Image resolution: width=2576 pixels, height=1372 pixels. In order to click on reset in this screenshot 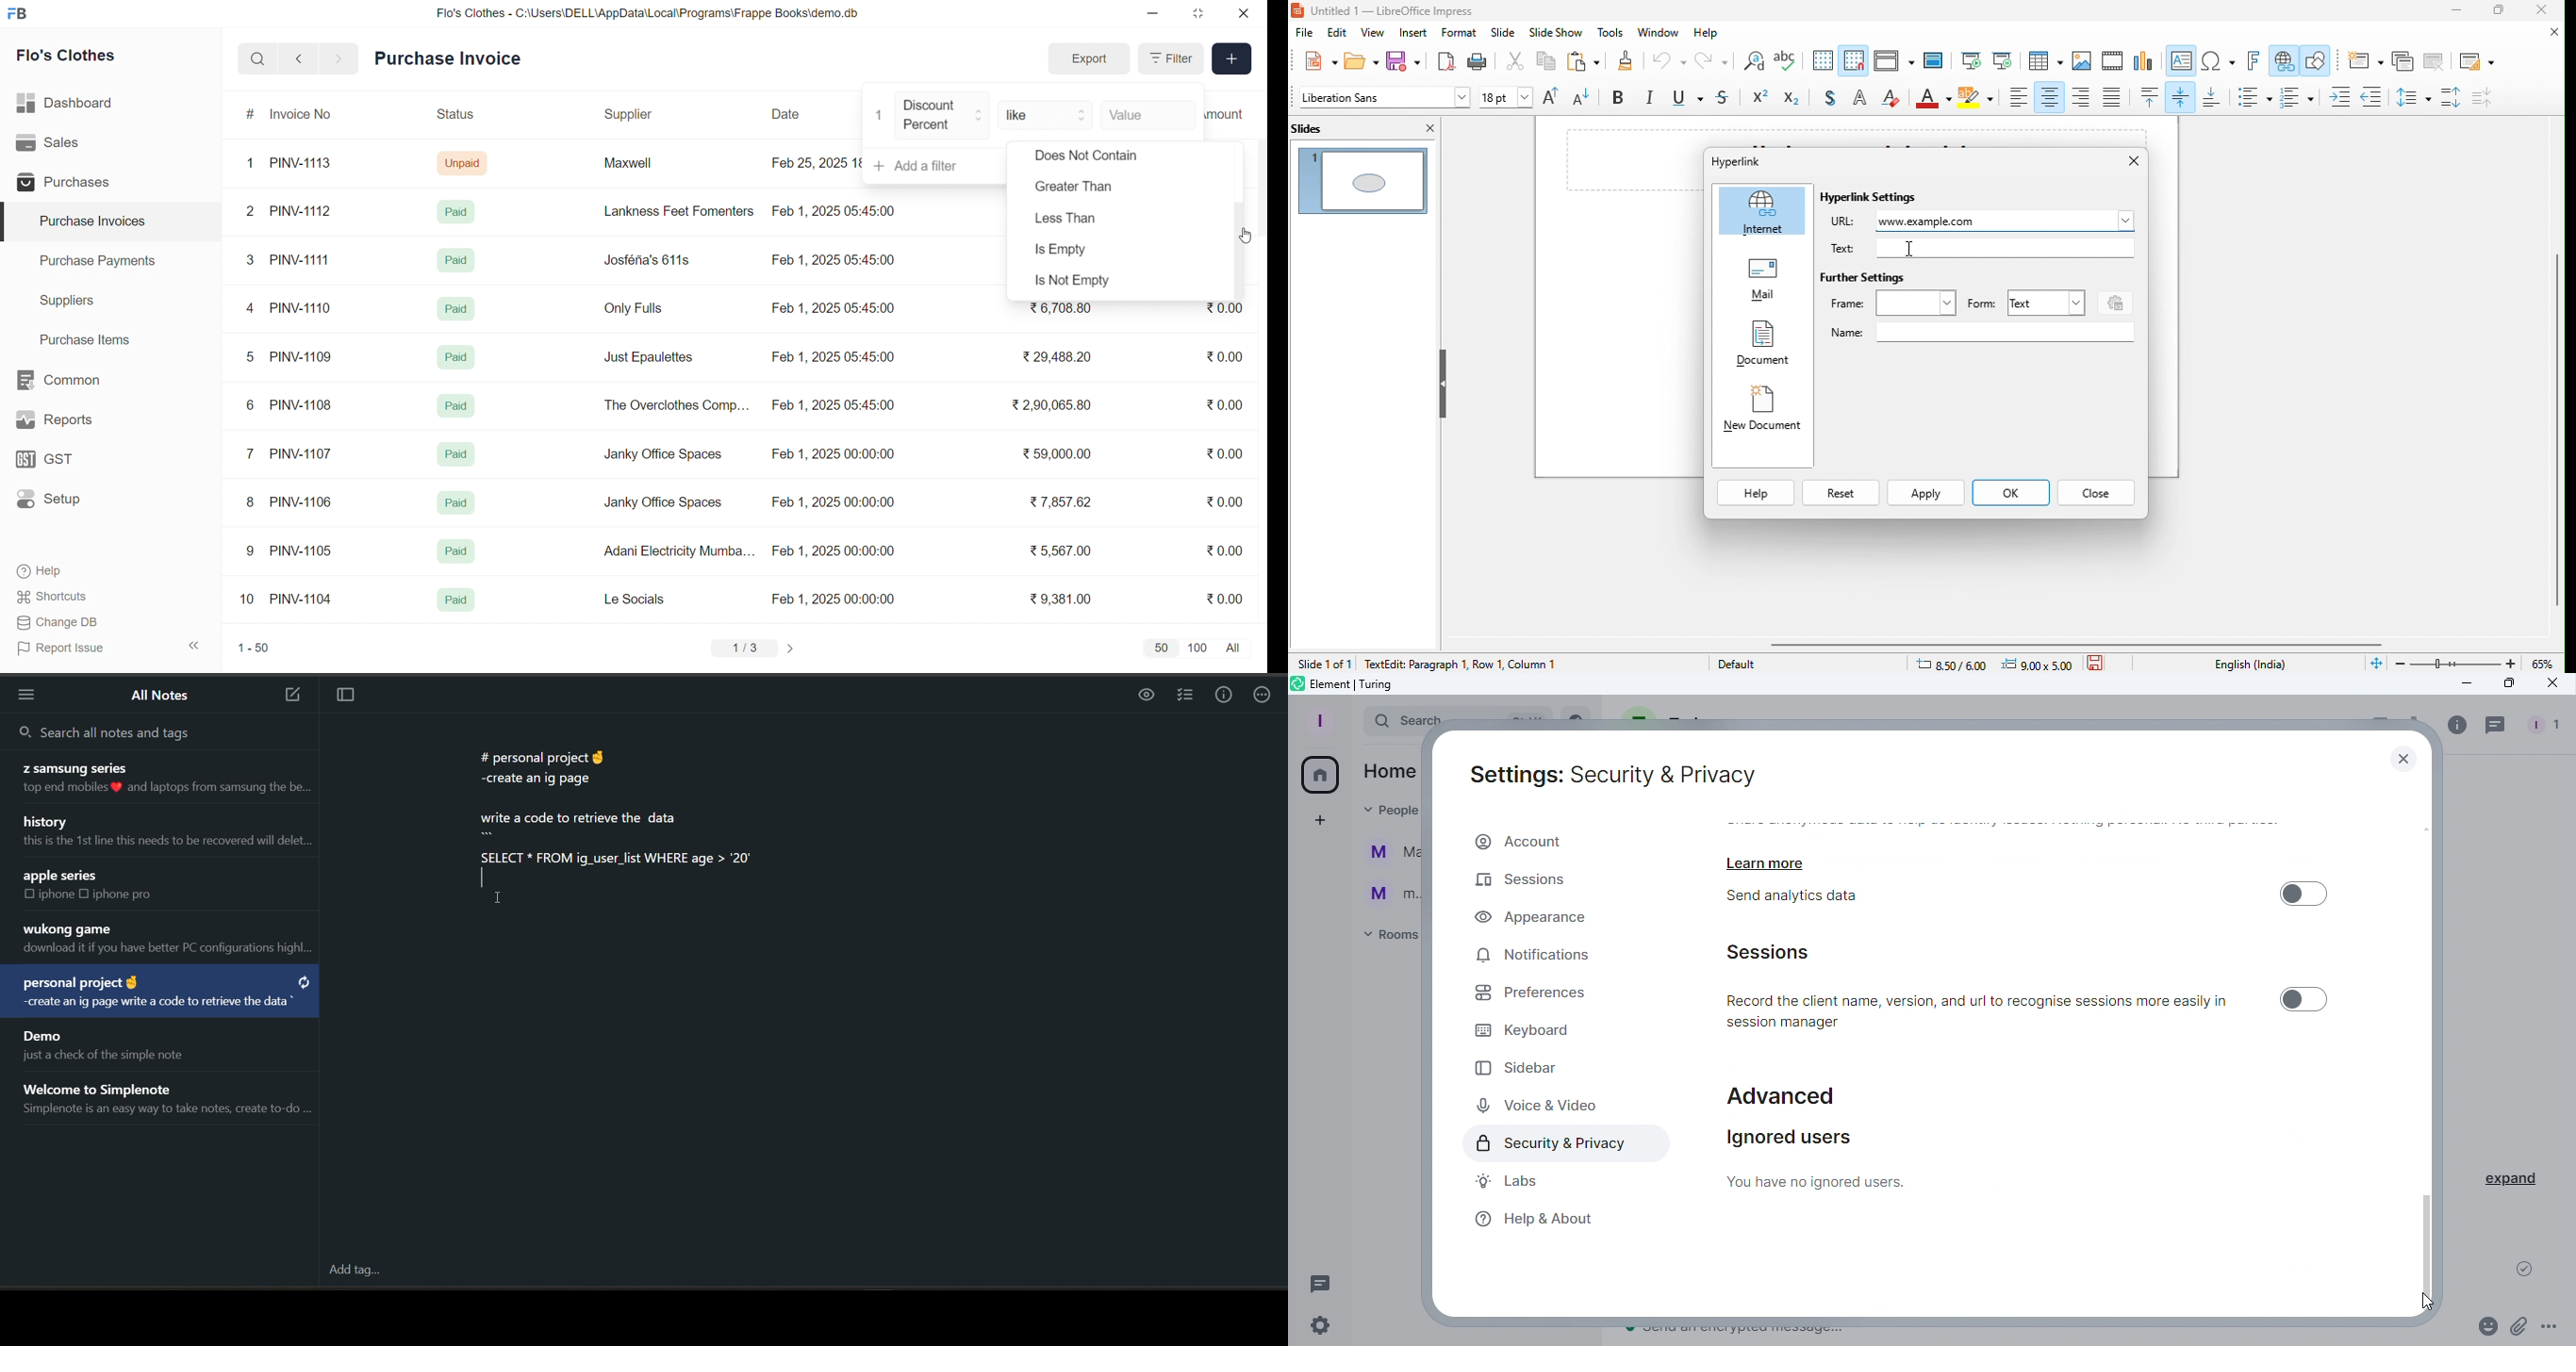, I will do `click(1840, 494)`.